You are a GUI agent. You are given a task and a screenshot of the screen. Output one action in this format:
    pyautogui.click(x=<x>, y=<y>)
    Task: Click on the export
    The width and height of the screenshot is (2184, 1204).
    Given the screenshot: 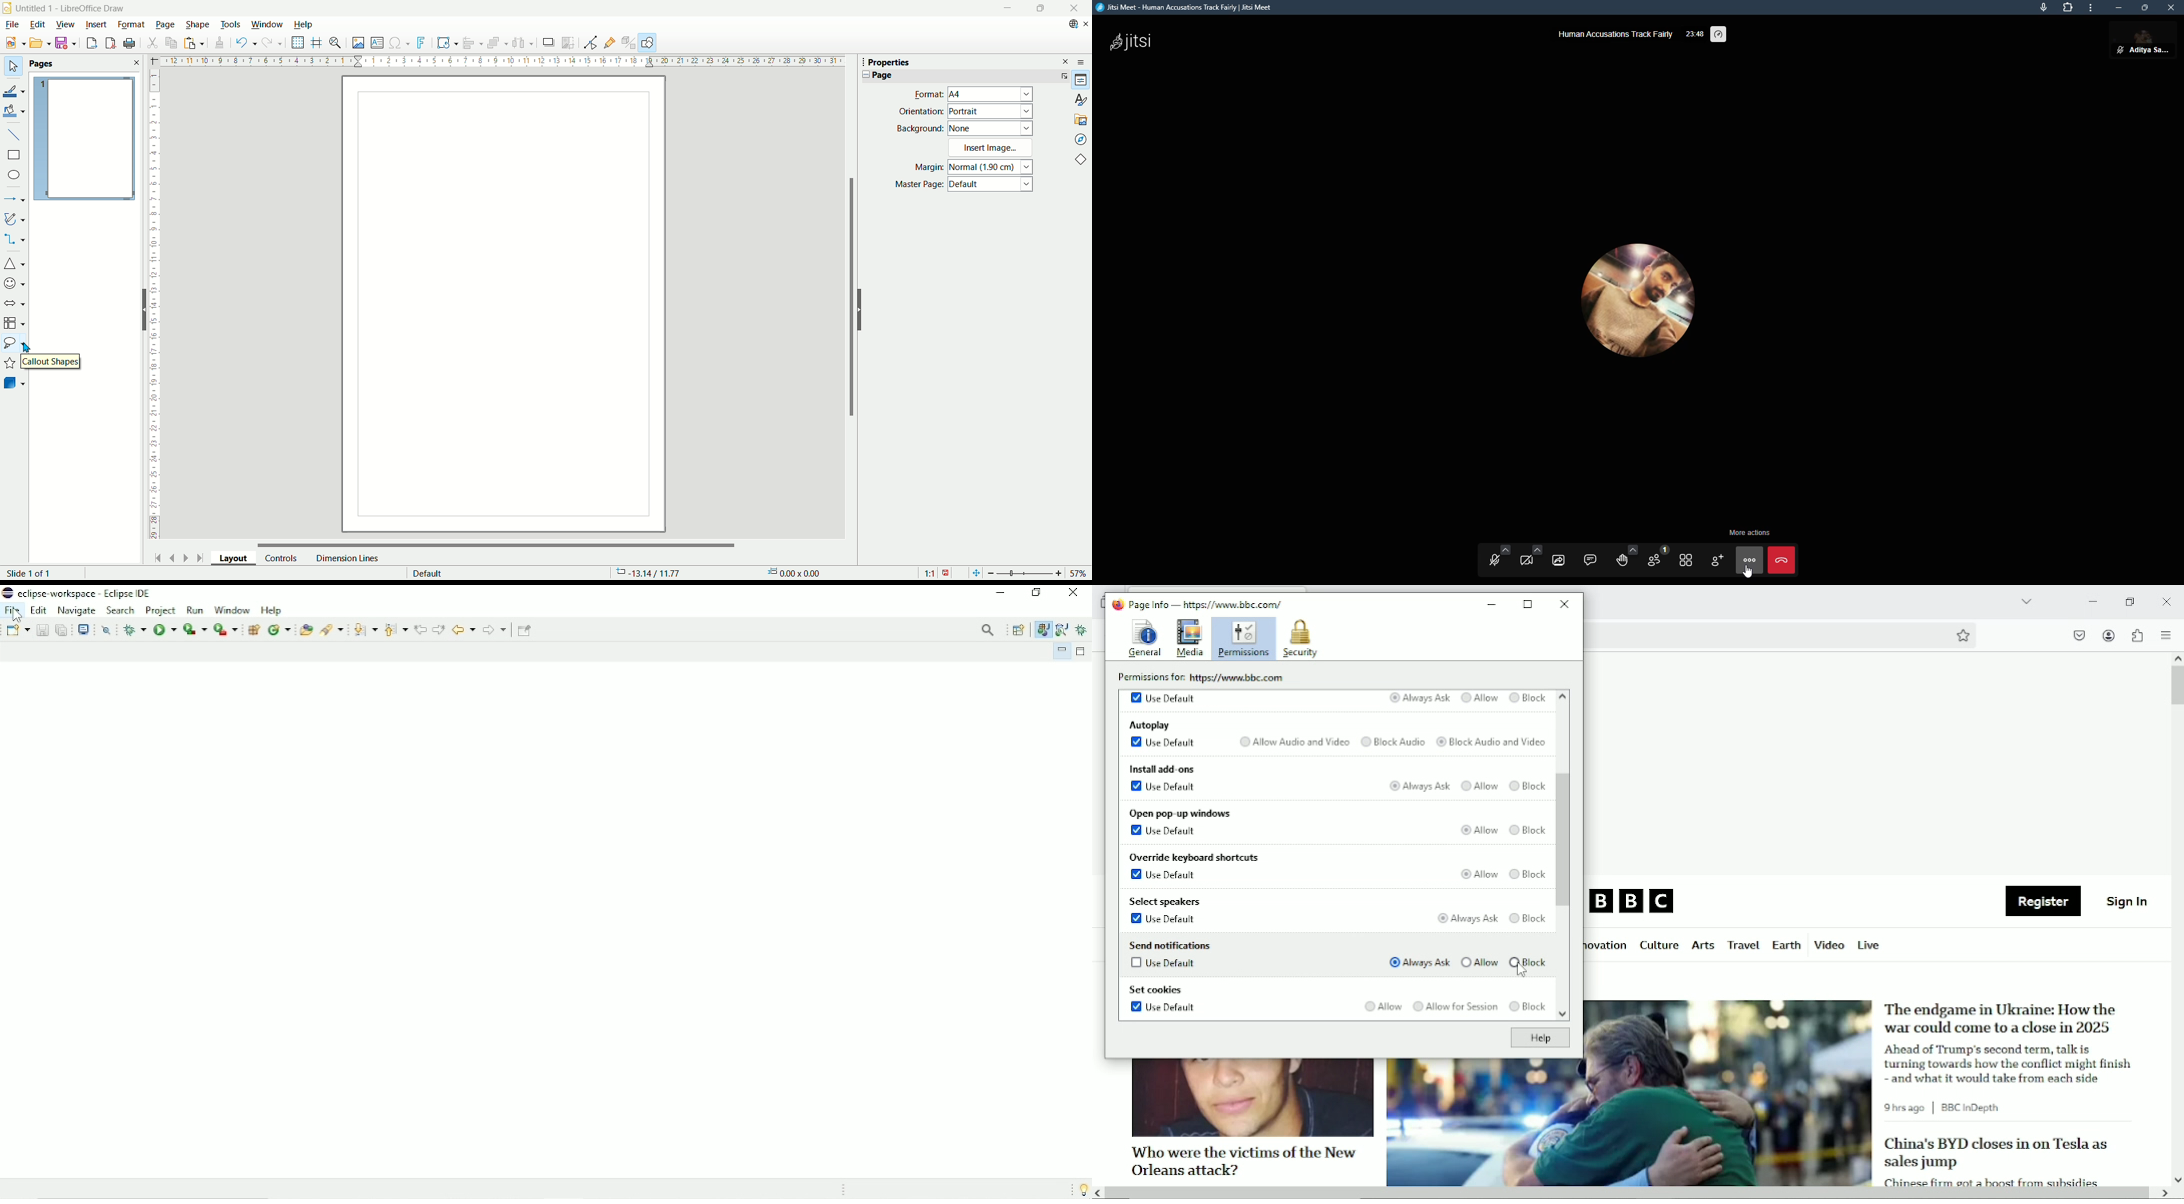 What is the action you would take?
    pyautogui.click(x=89, y=43)
    